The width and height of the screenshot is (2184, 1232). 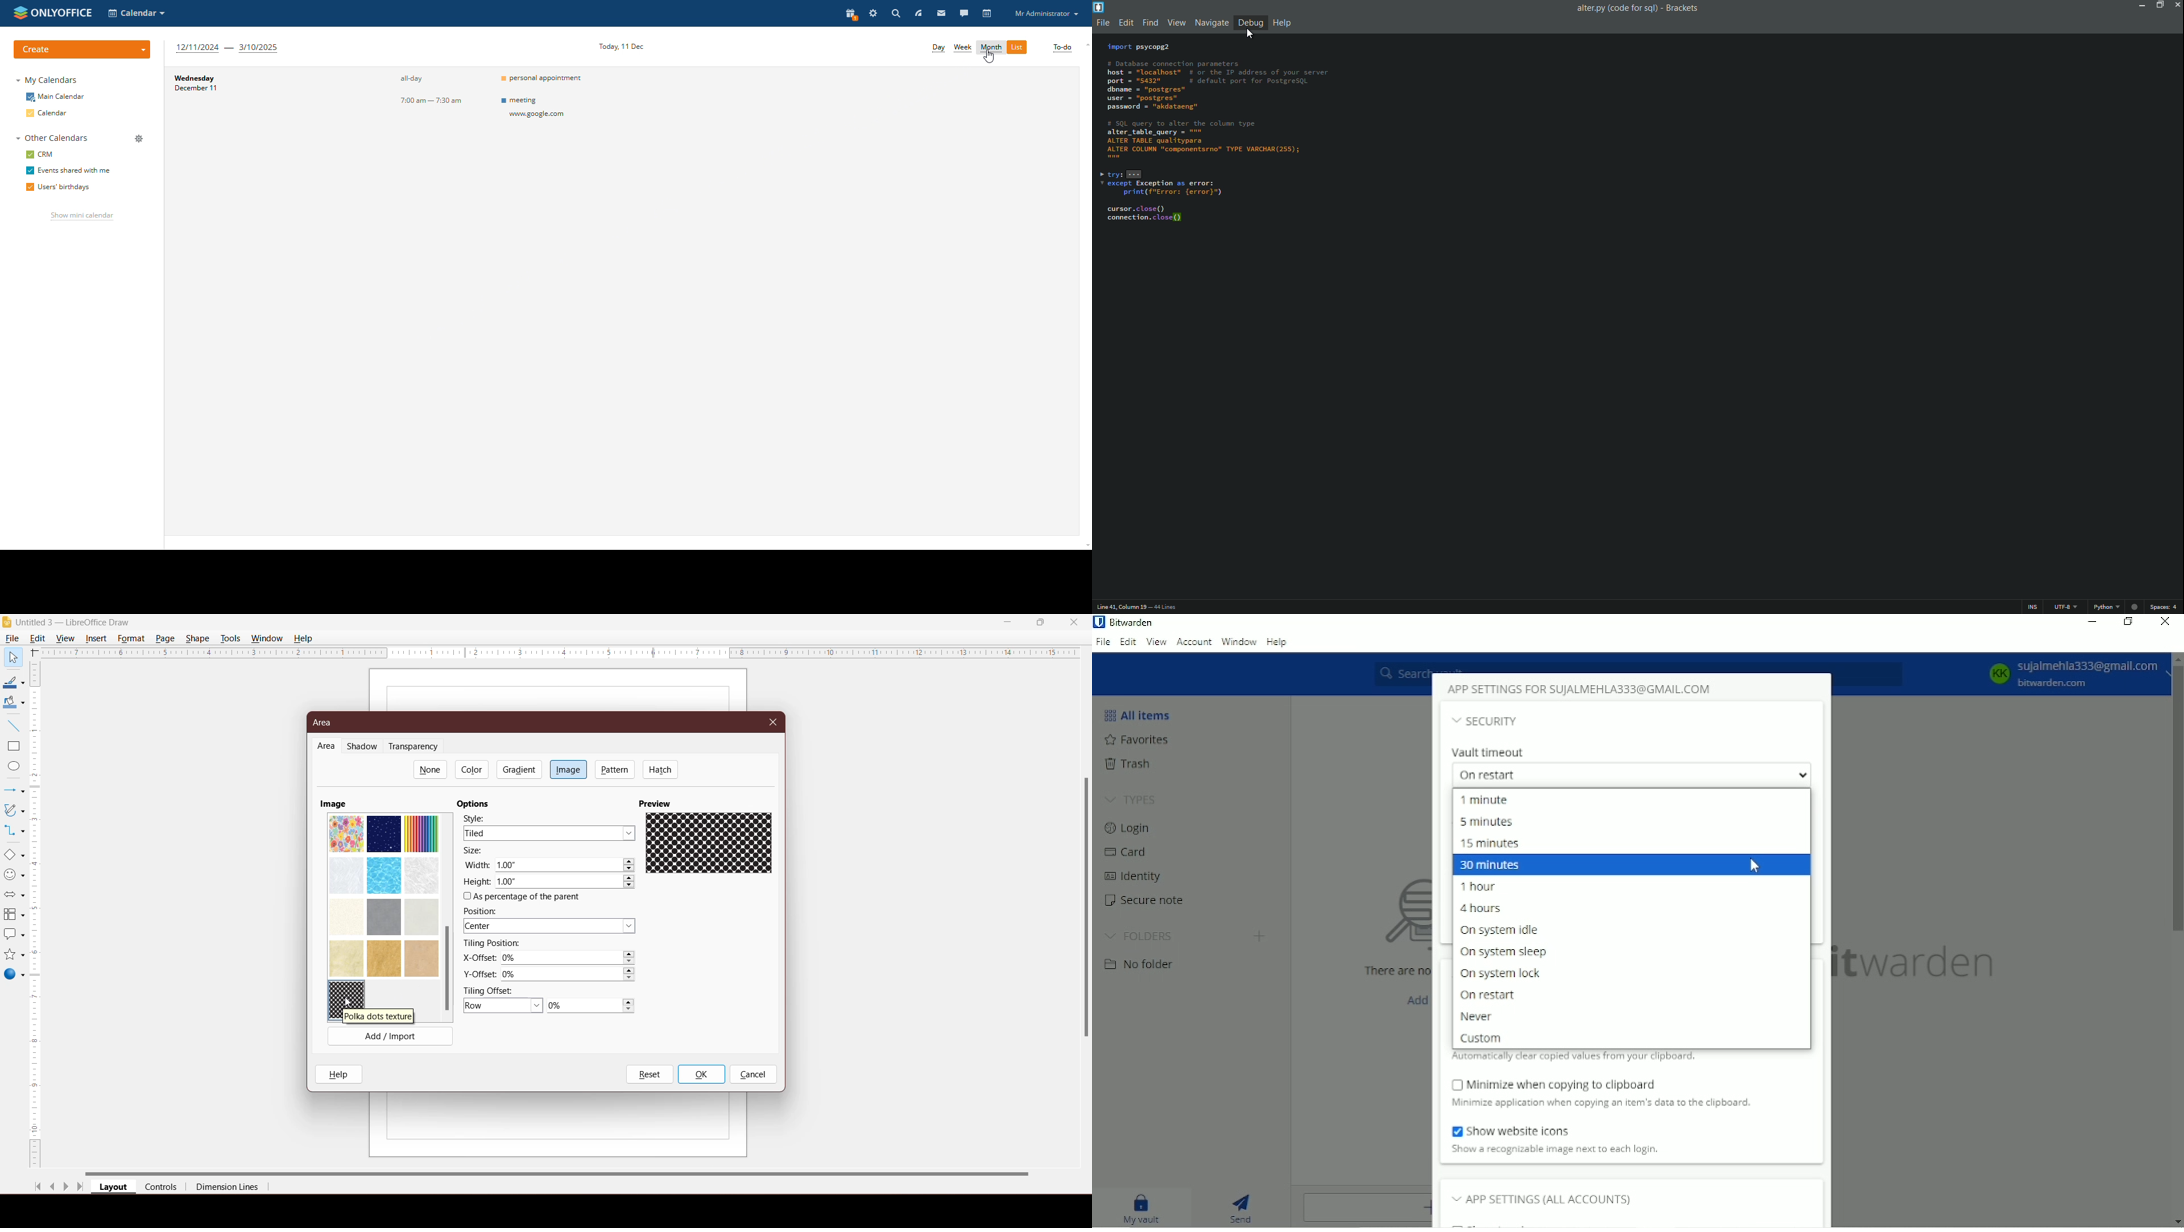 I want to click on calendar, so click(x=987, y=14).